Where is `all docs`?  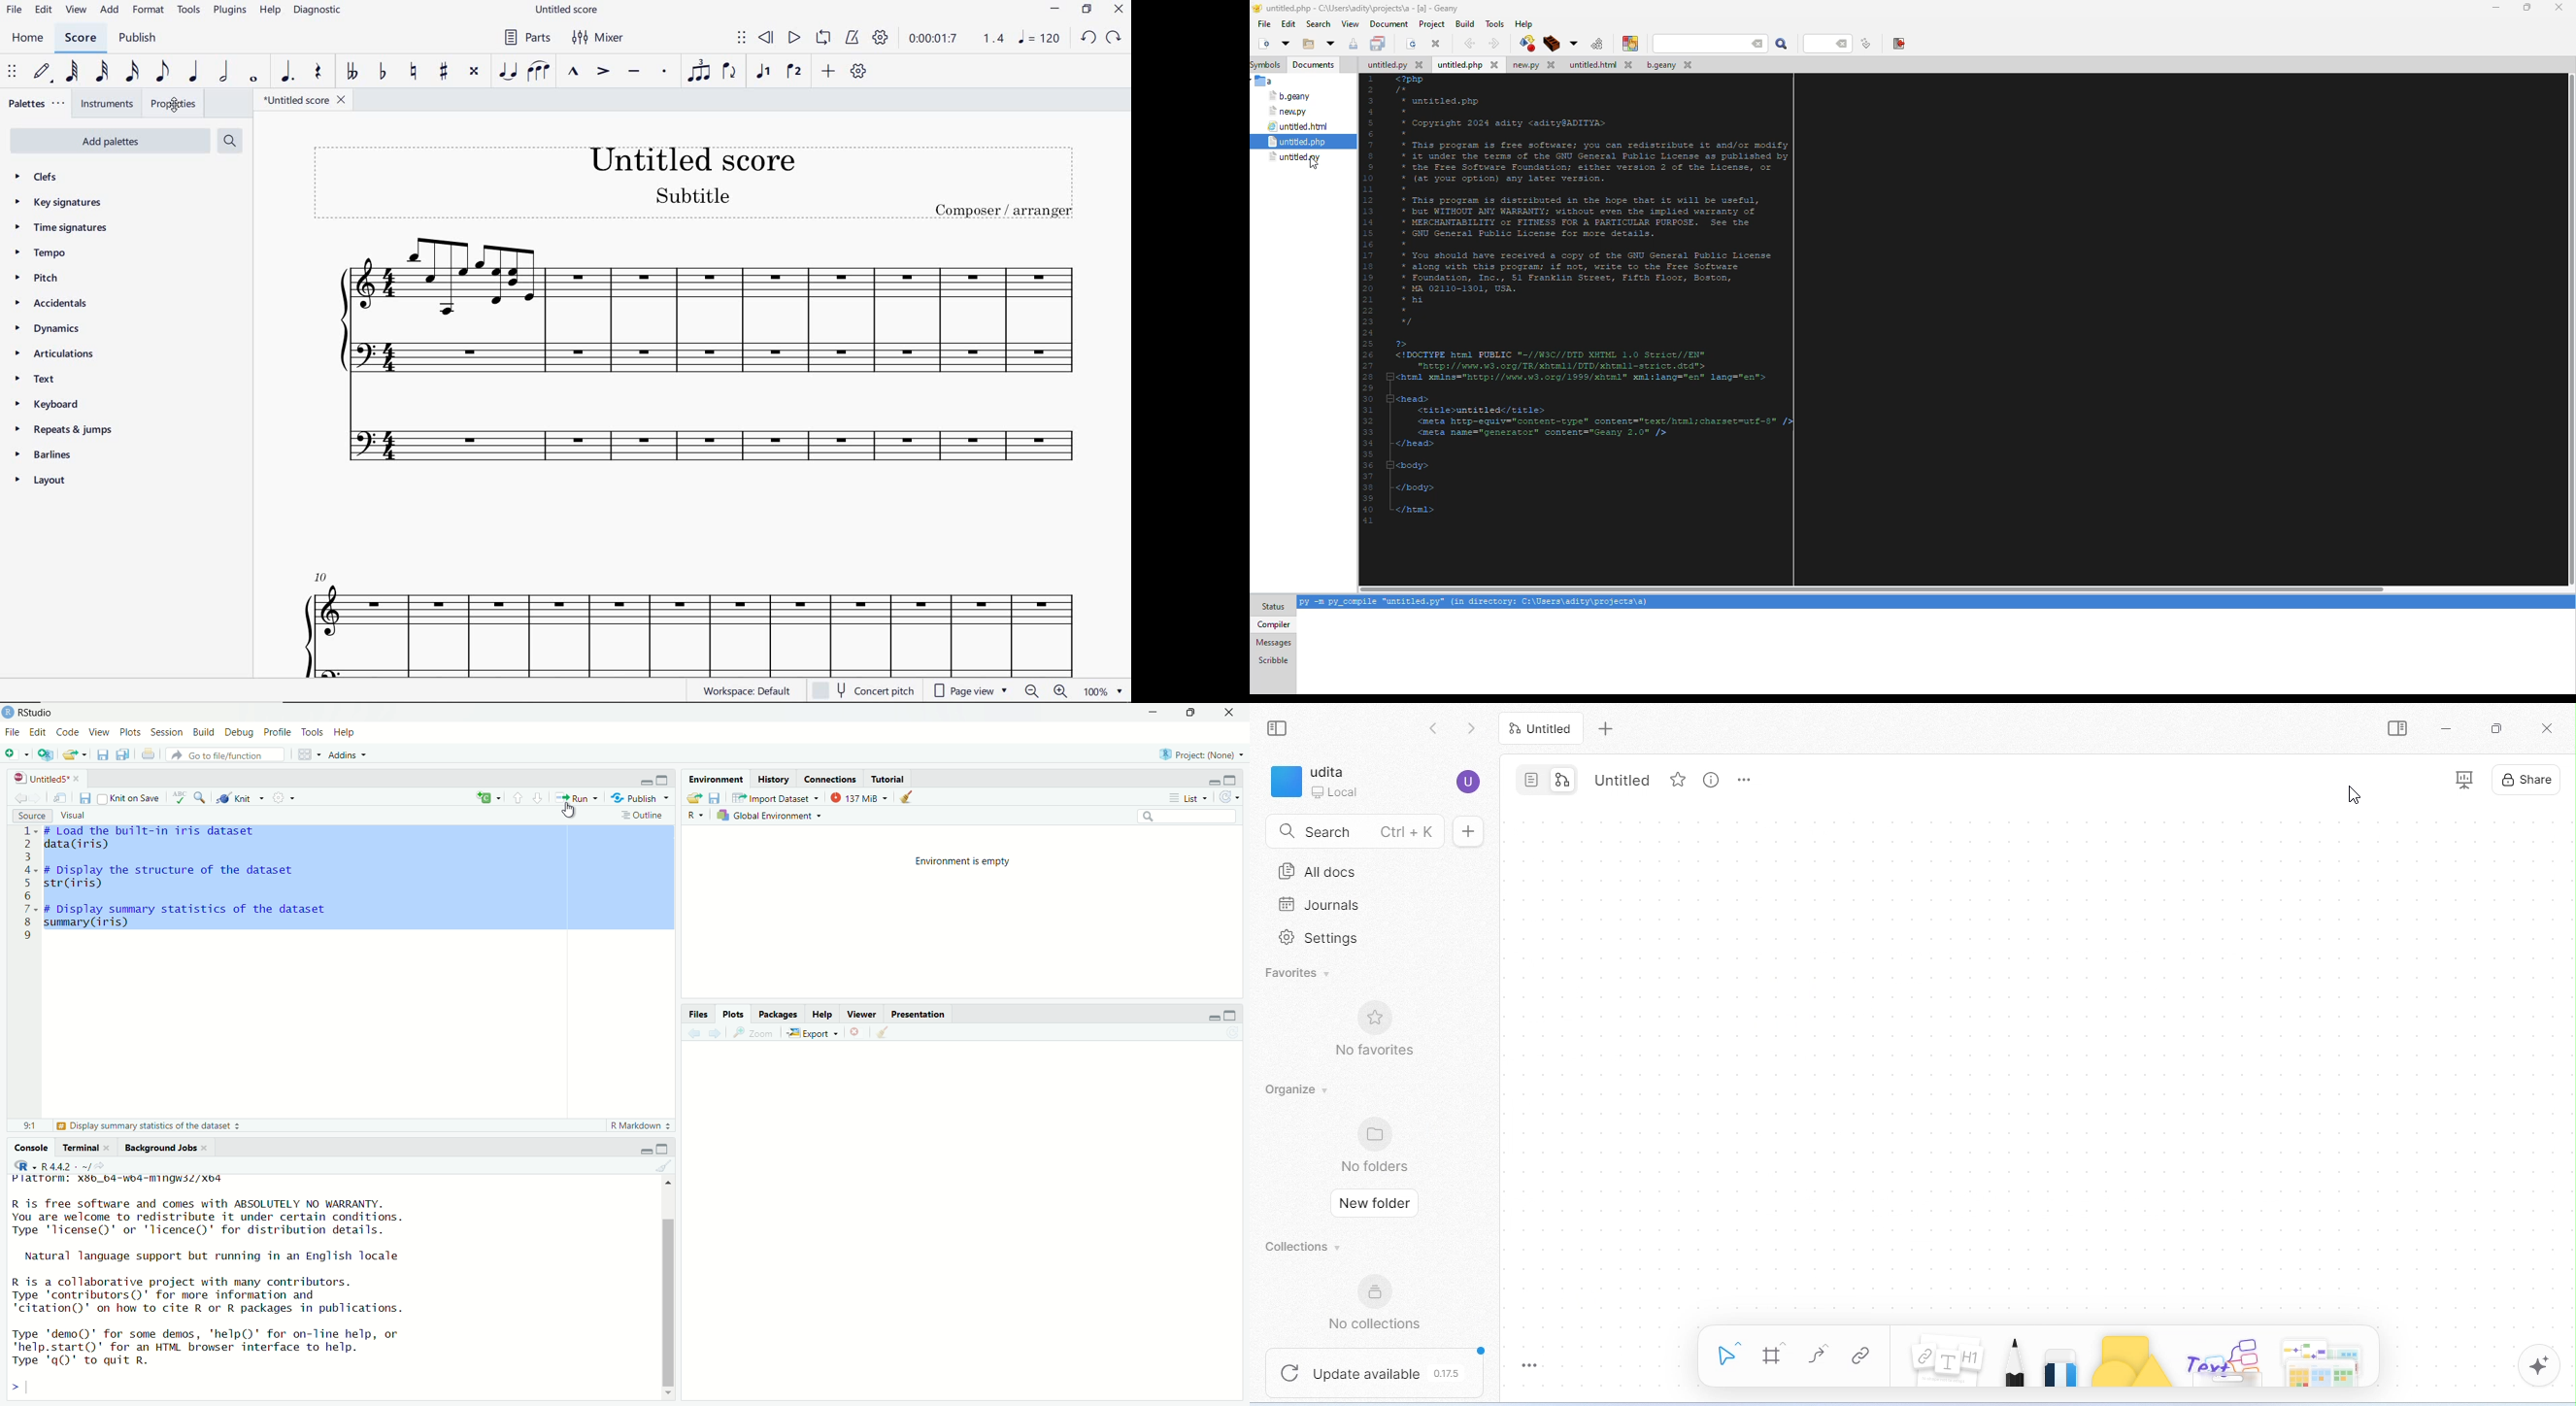
all docs is located at coordinates (1322, 872).